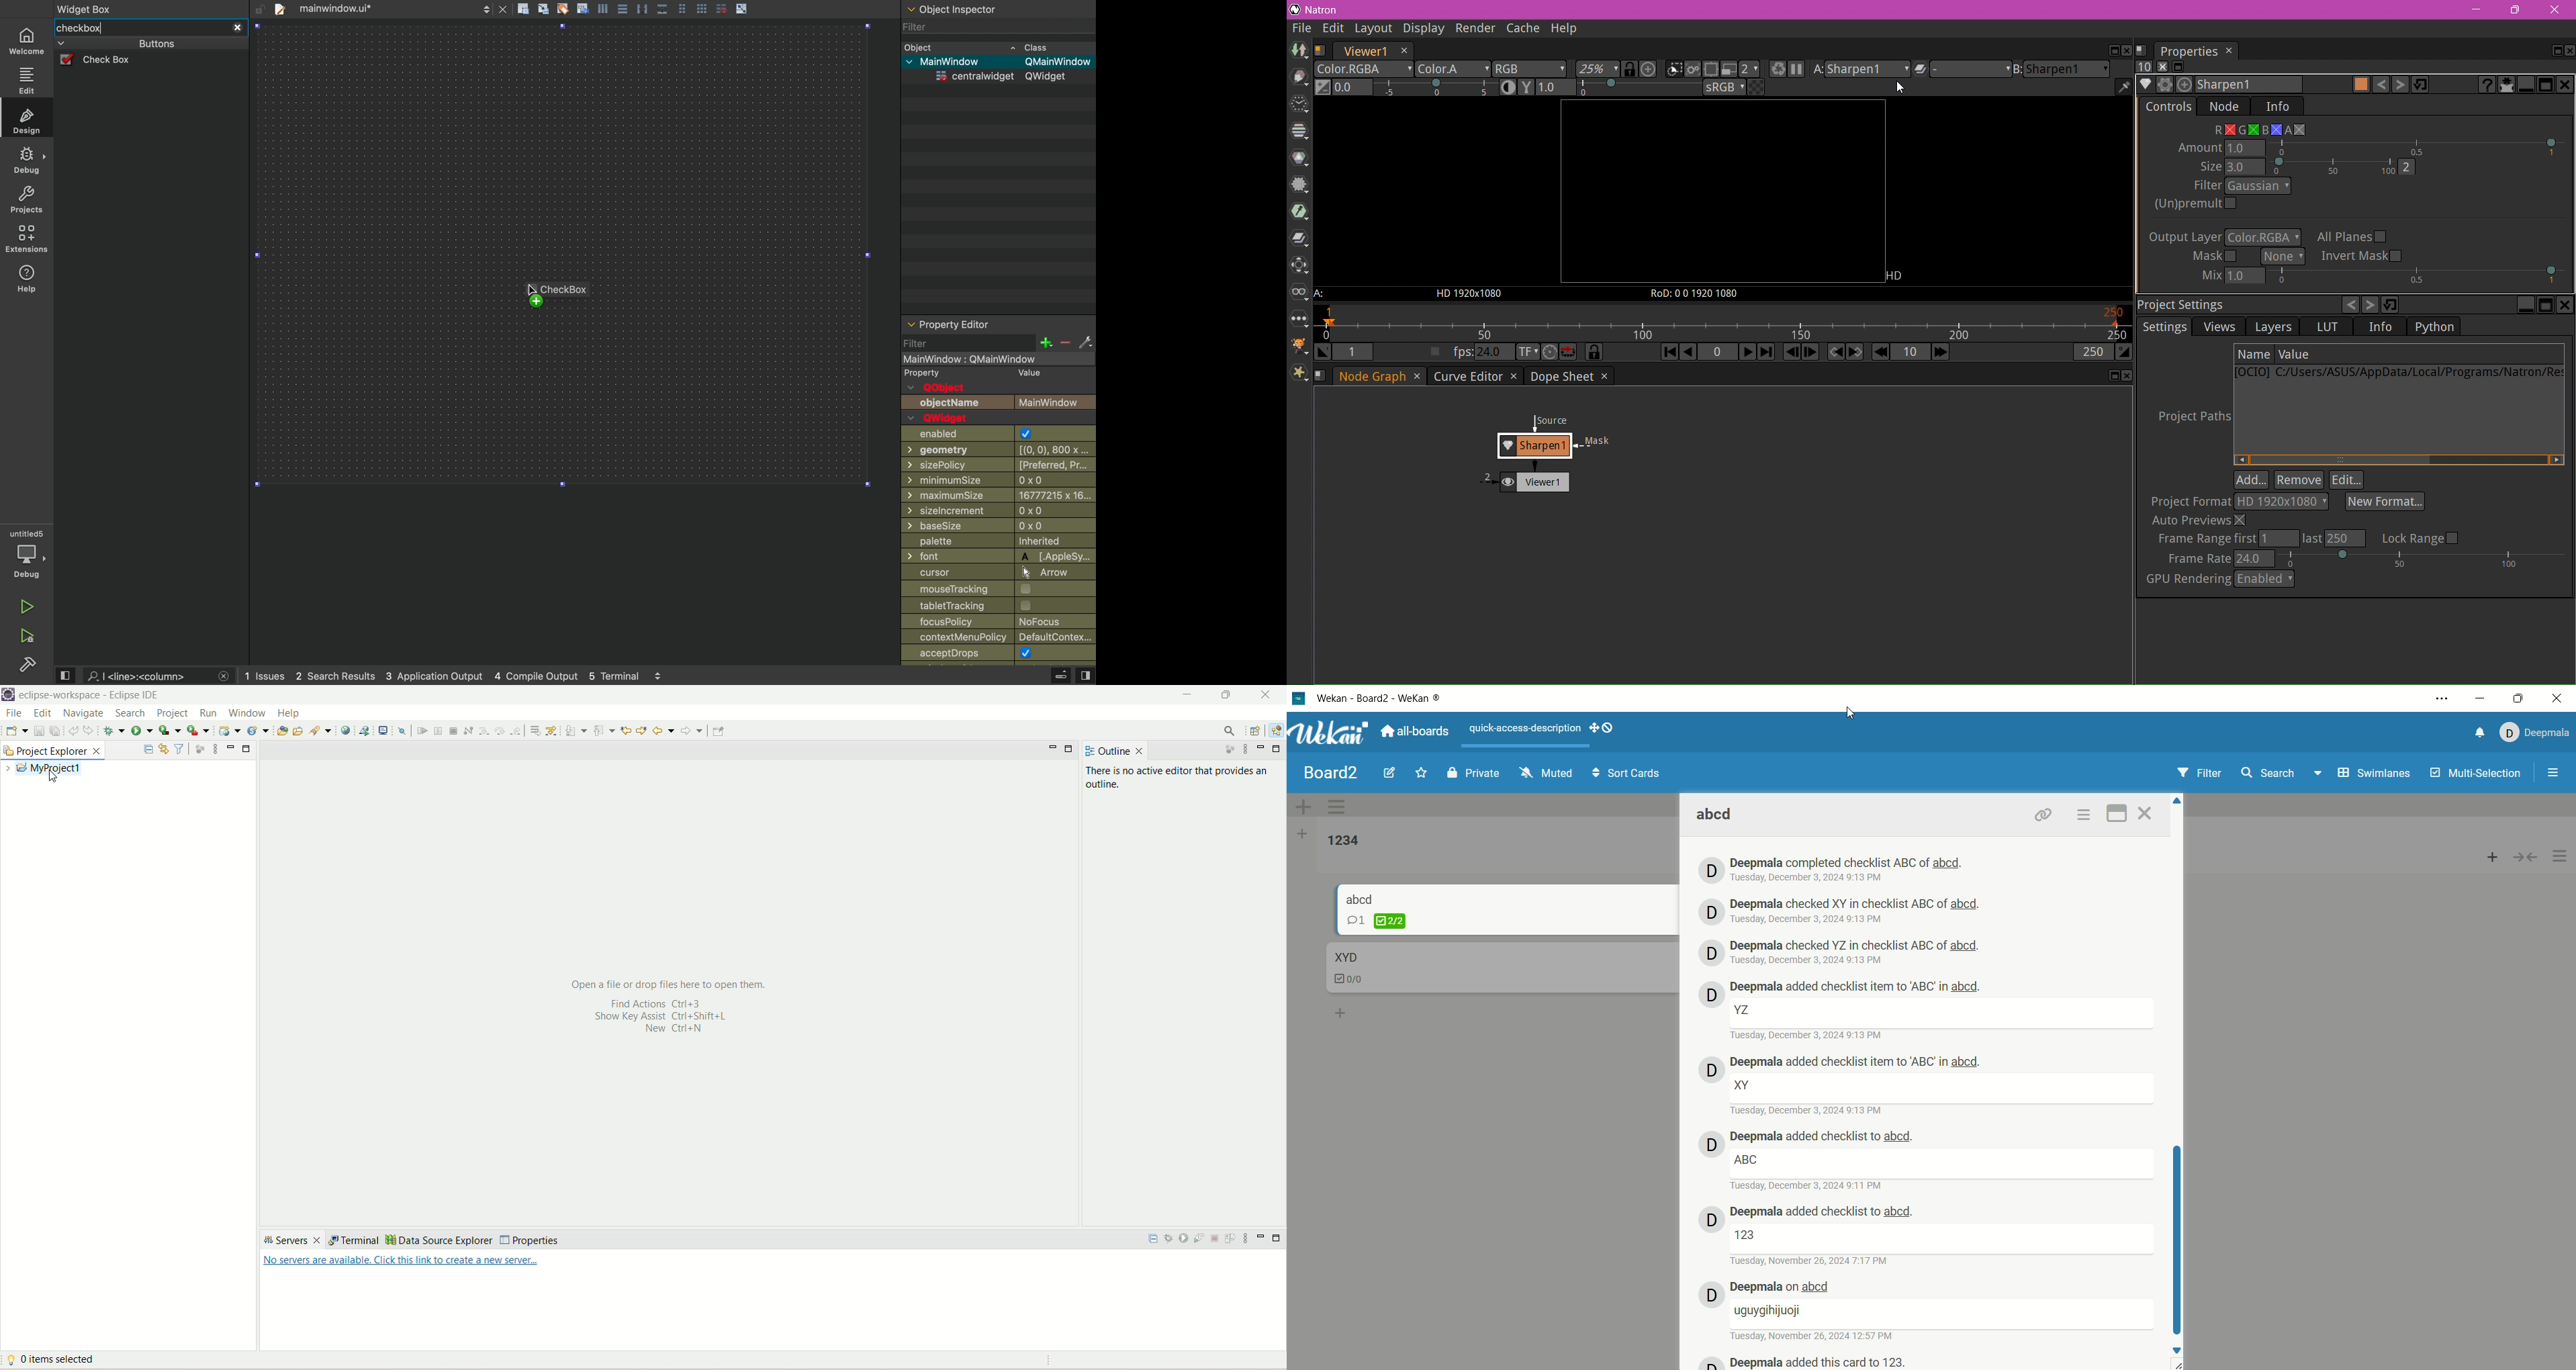 The width and height of the screenshot is (2576, 1372). Describe the element at coordinates (27, 120) in the screenshot. I see `design` at that location.